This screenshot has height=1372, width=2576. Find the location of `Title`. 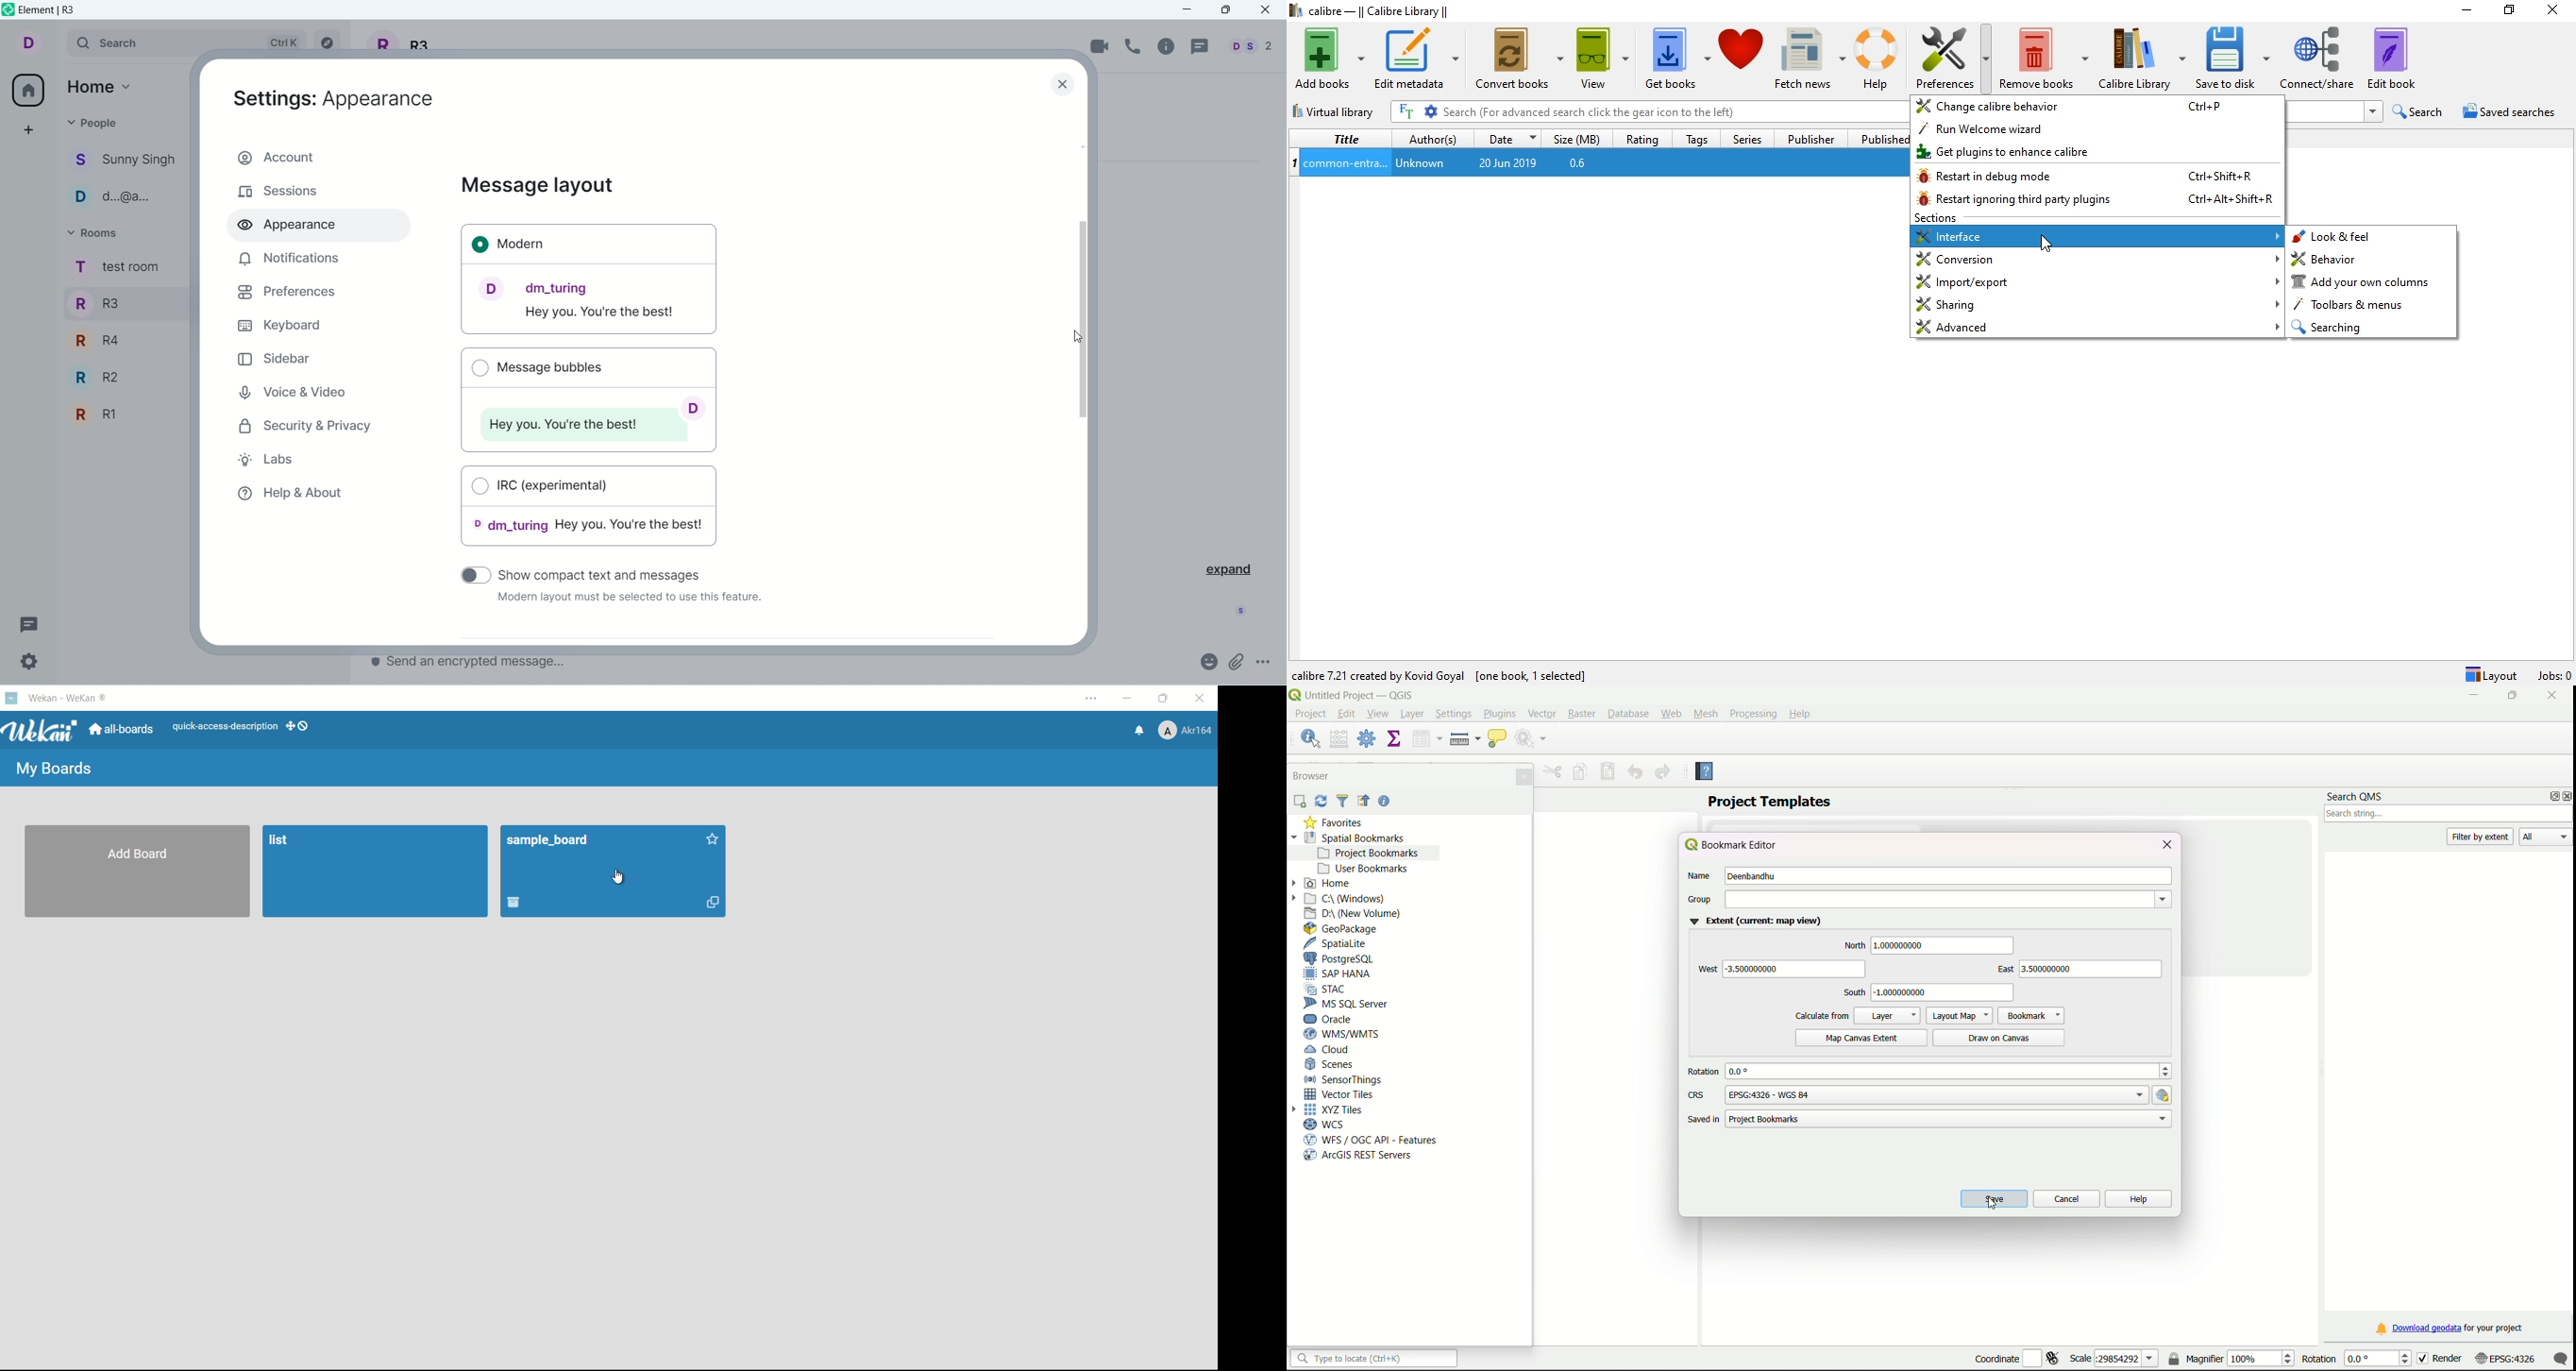

Title is located at coordinates (1343, 139).